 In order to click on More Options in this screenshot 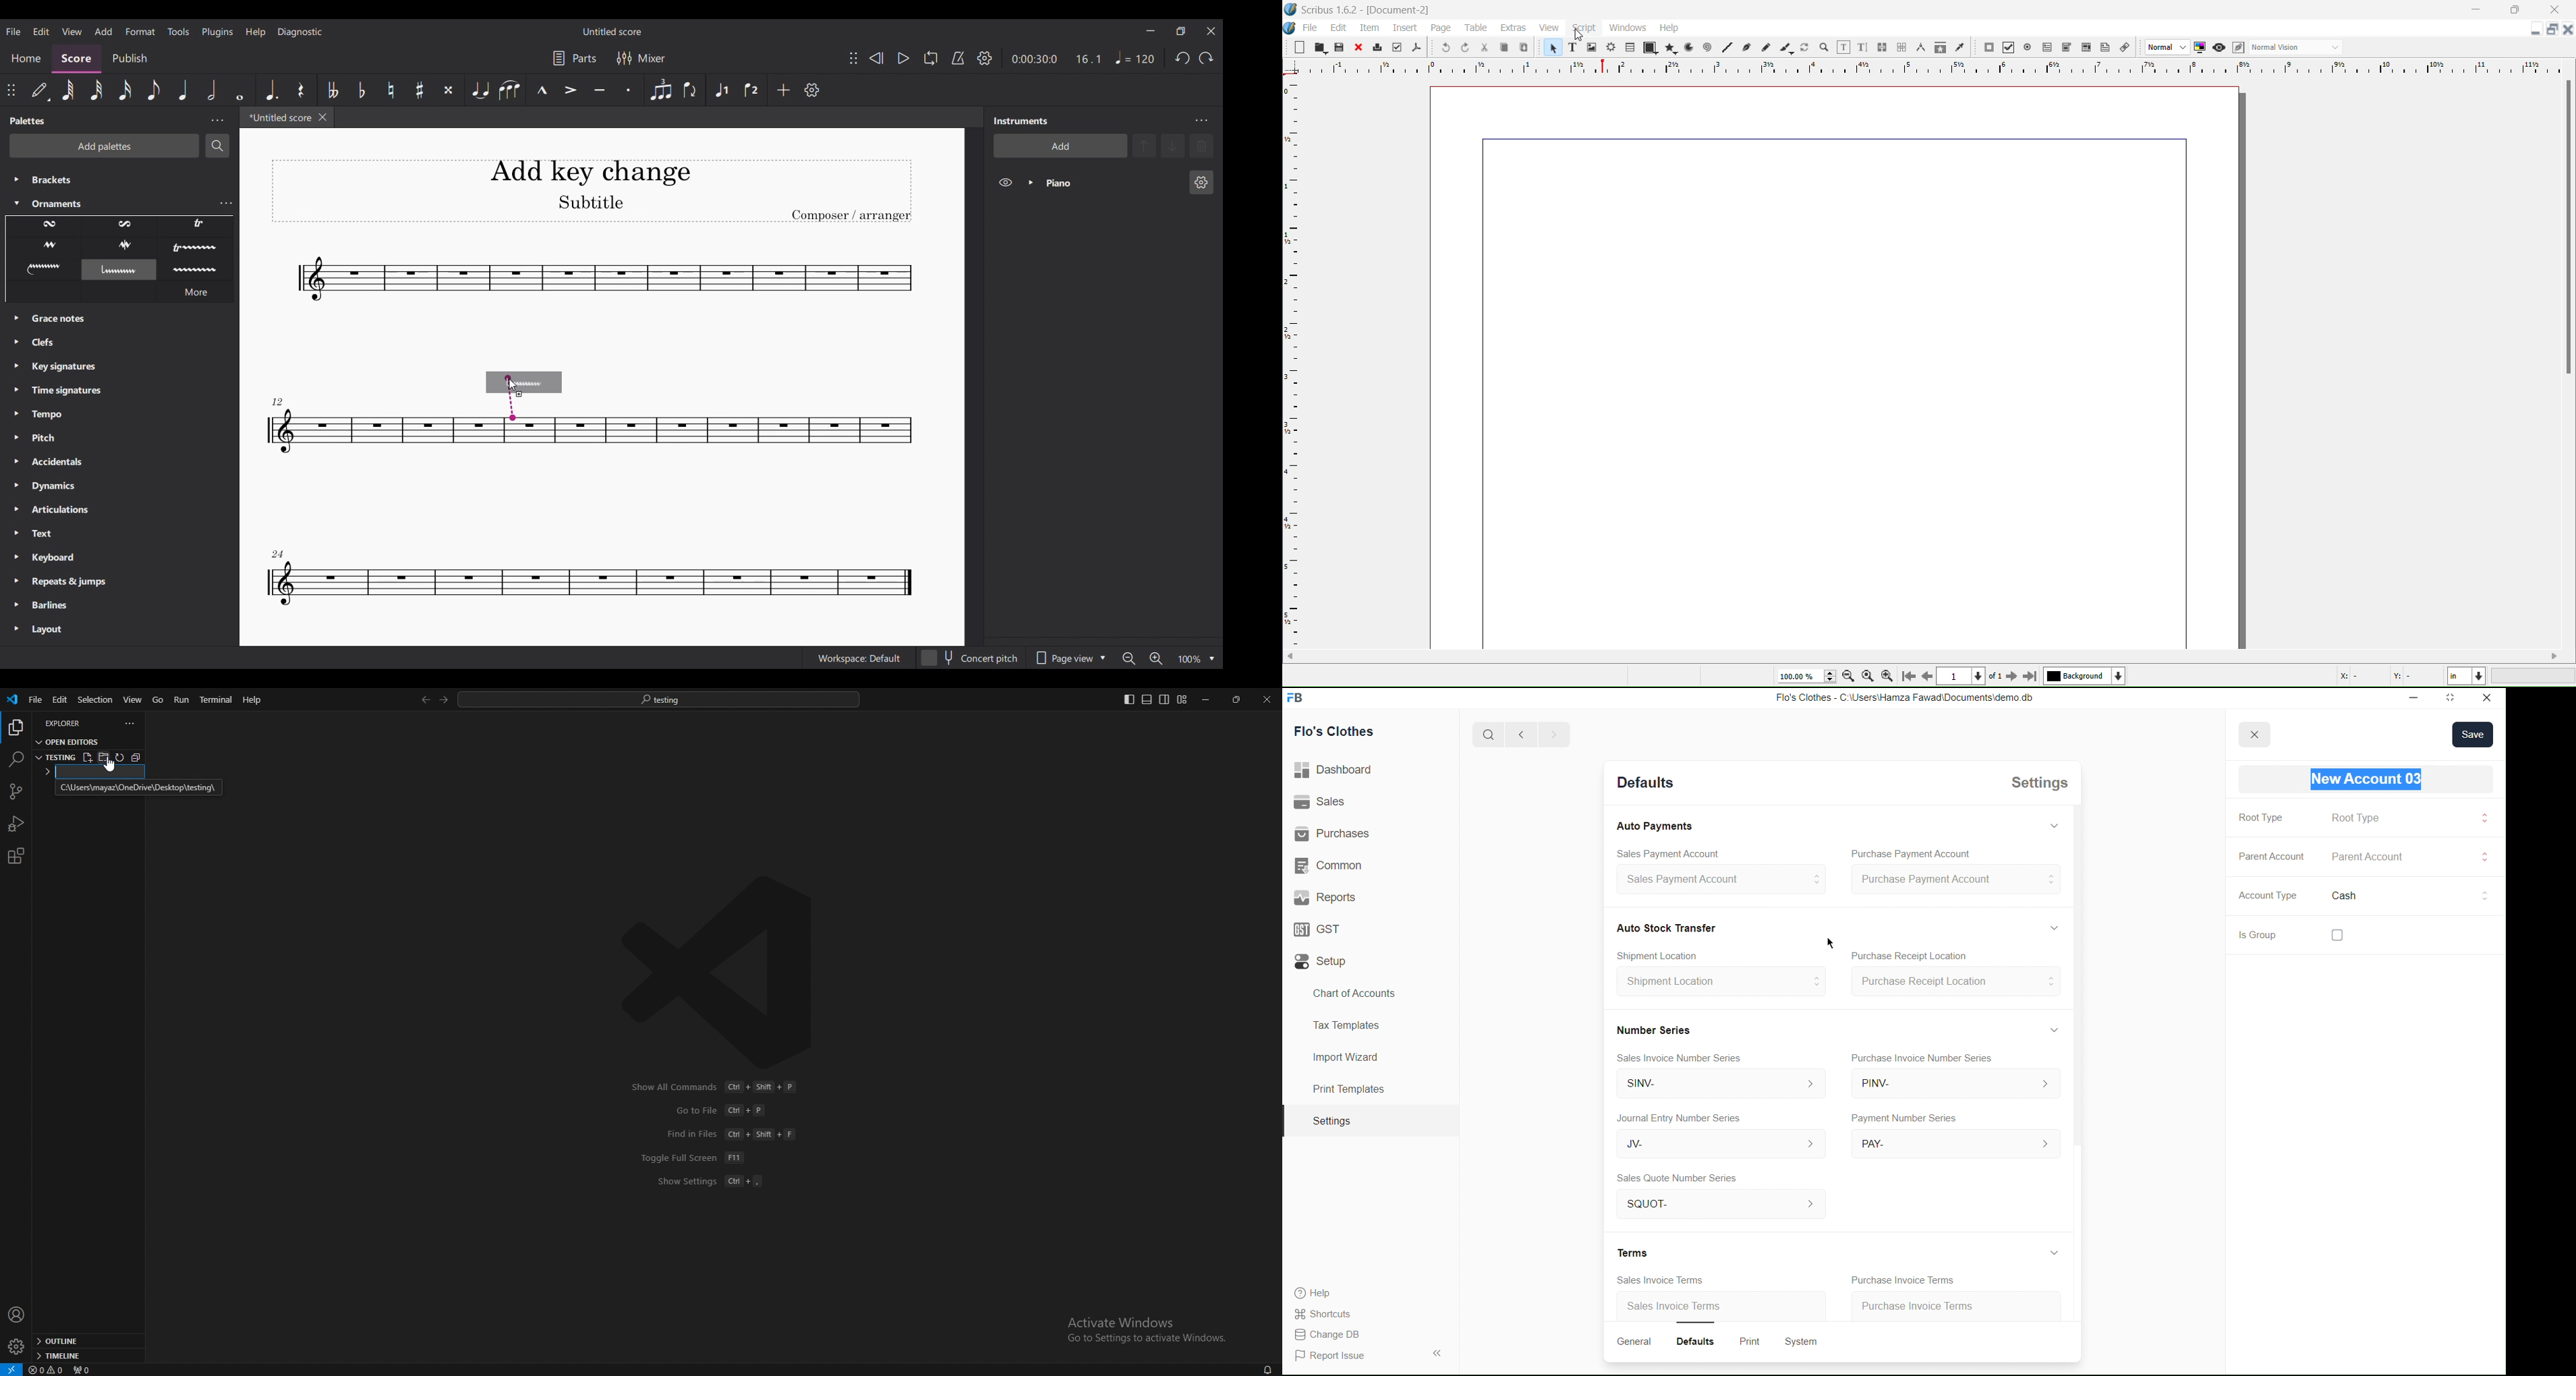, I will do `click(1290, 29)`.